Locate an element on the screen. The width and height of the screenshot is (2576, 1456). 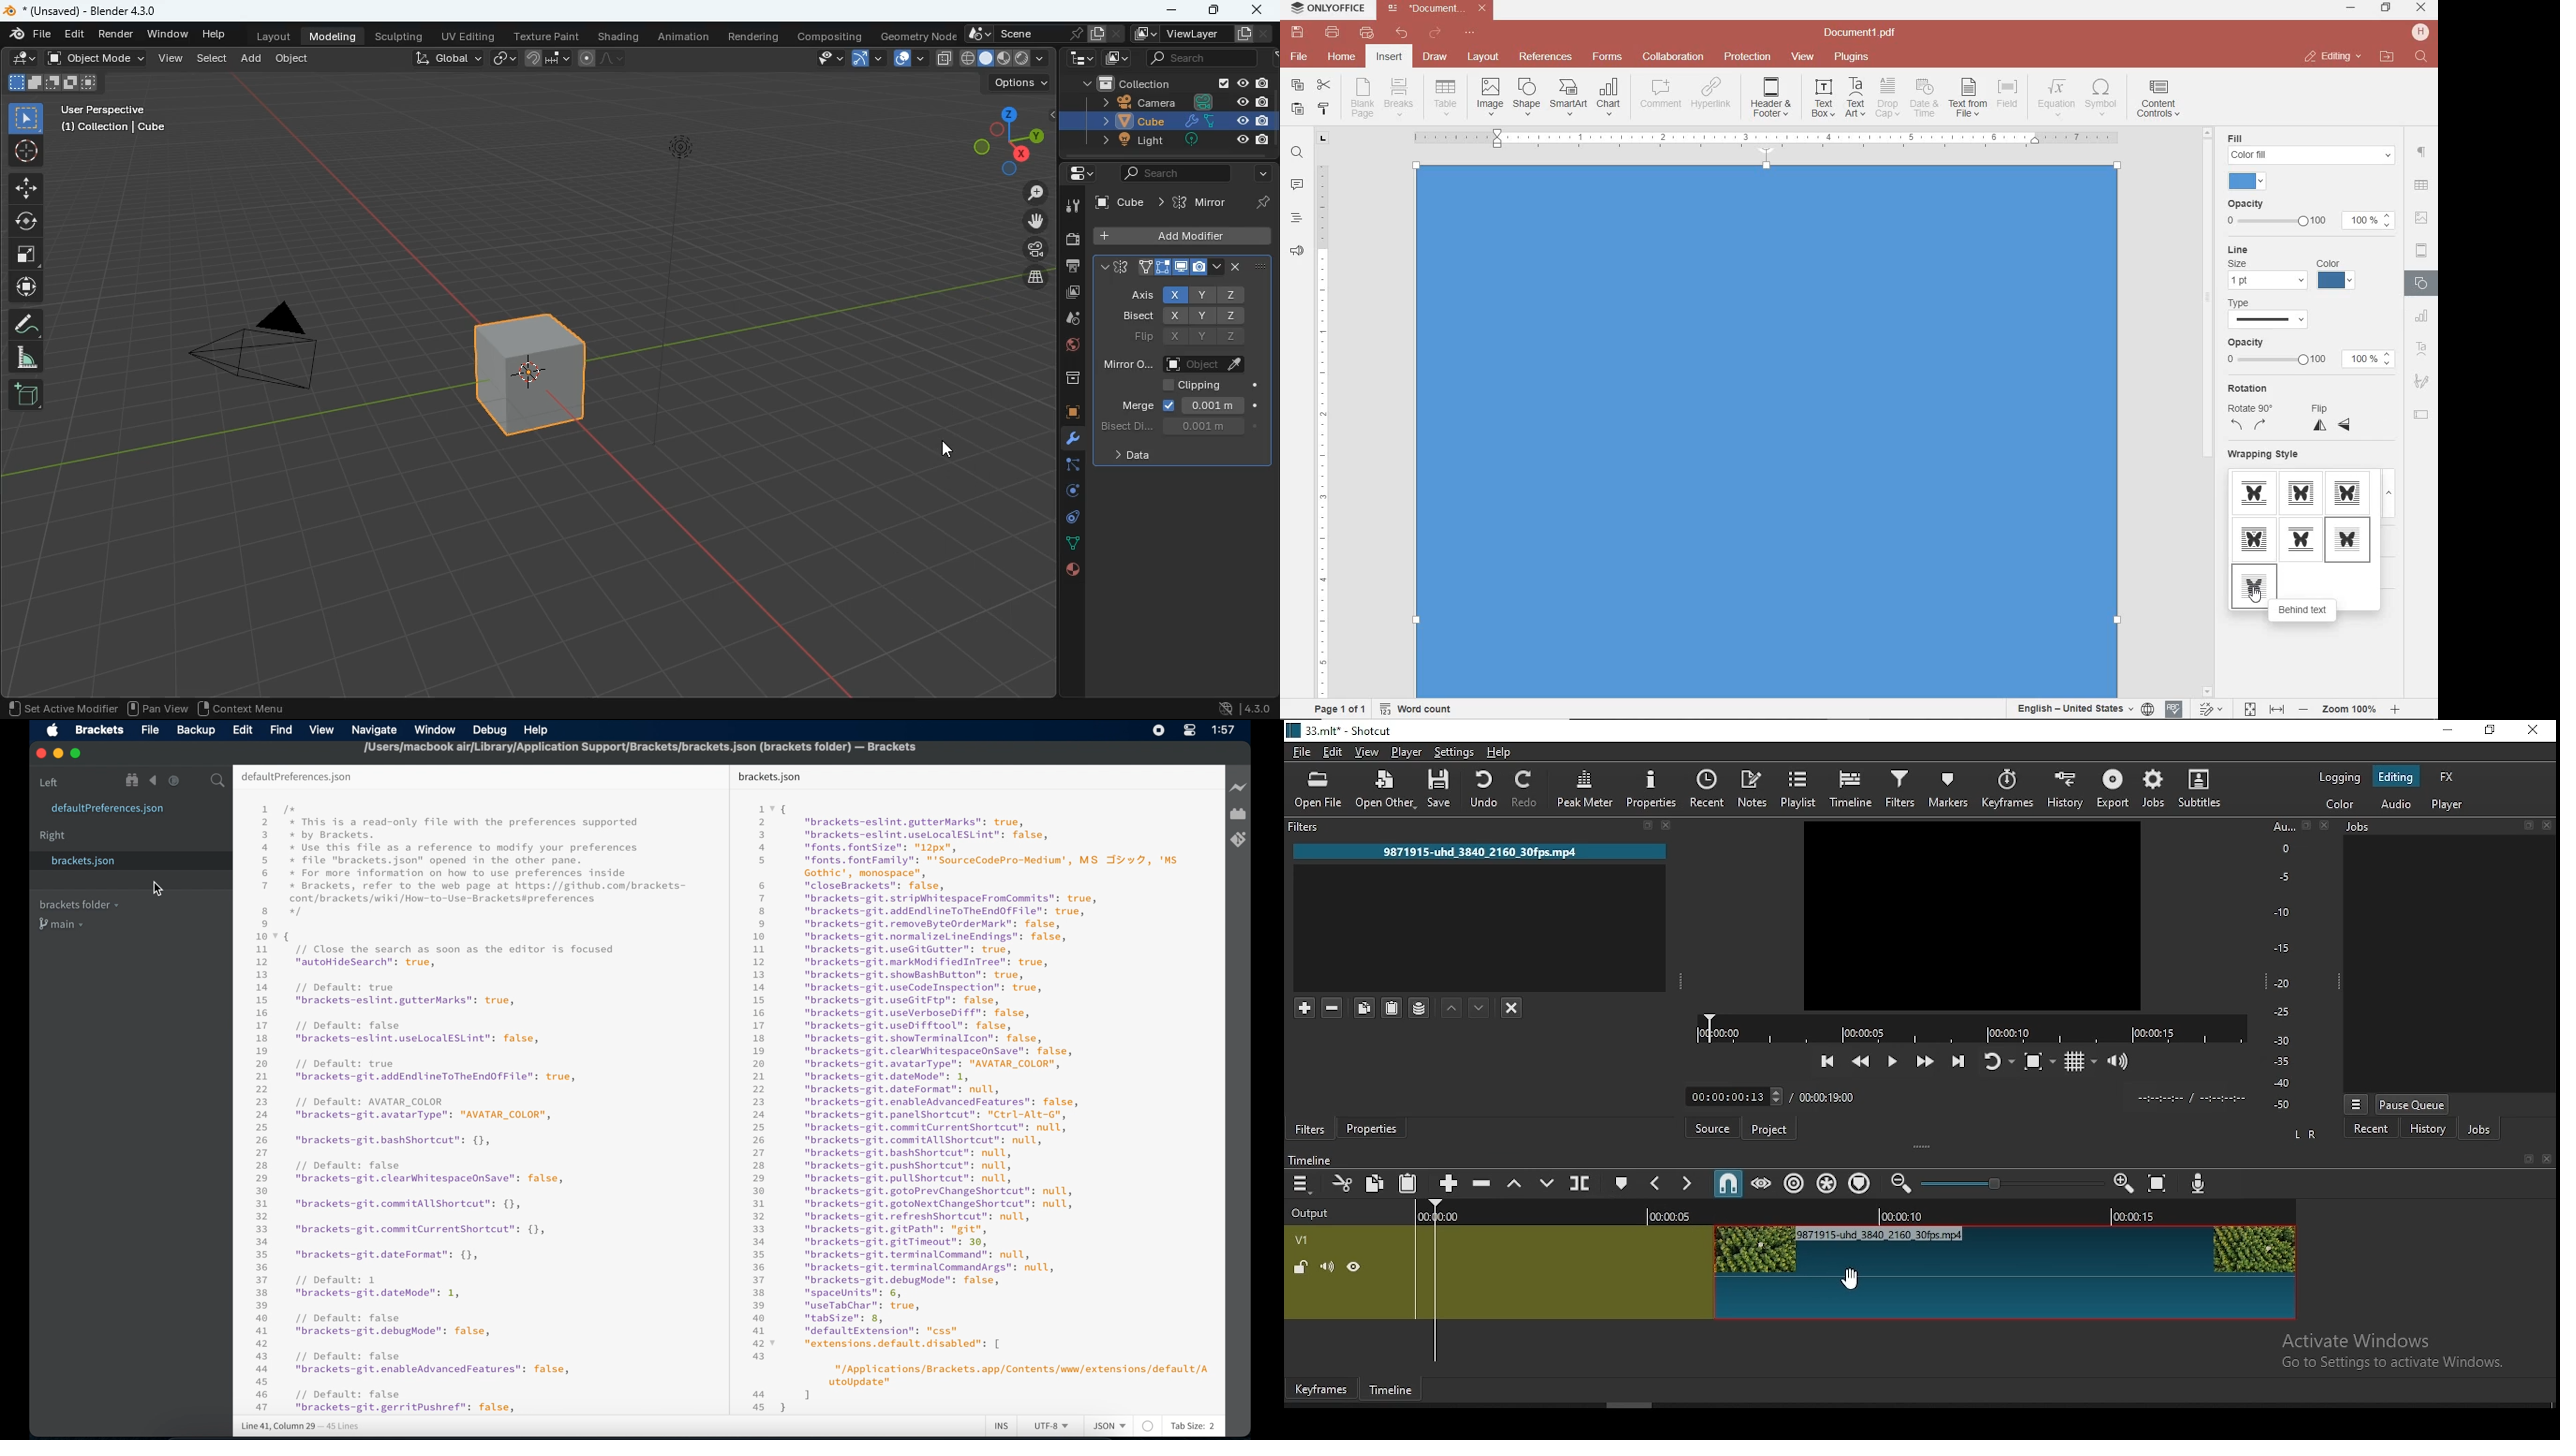
markers is located at coordinates (1950, 788).